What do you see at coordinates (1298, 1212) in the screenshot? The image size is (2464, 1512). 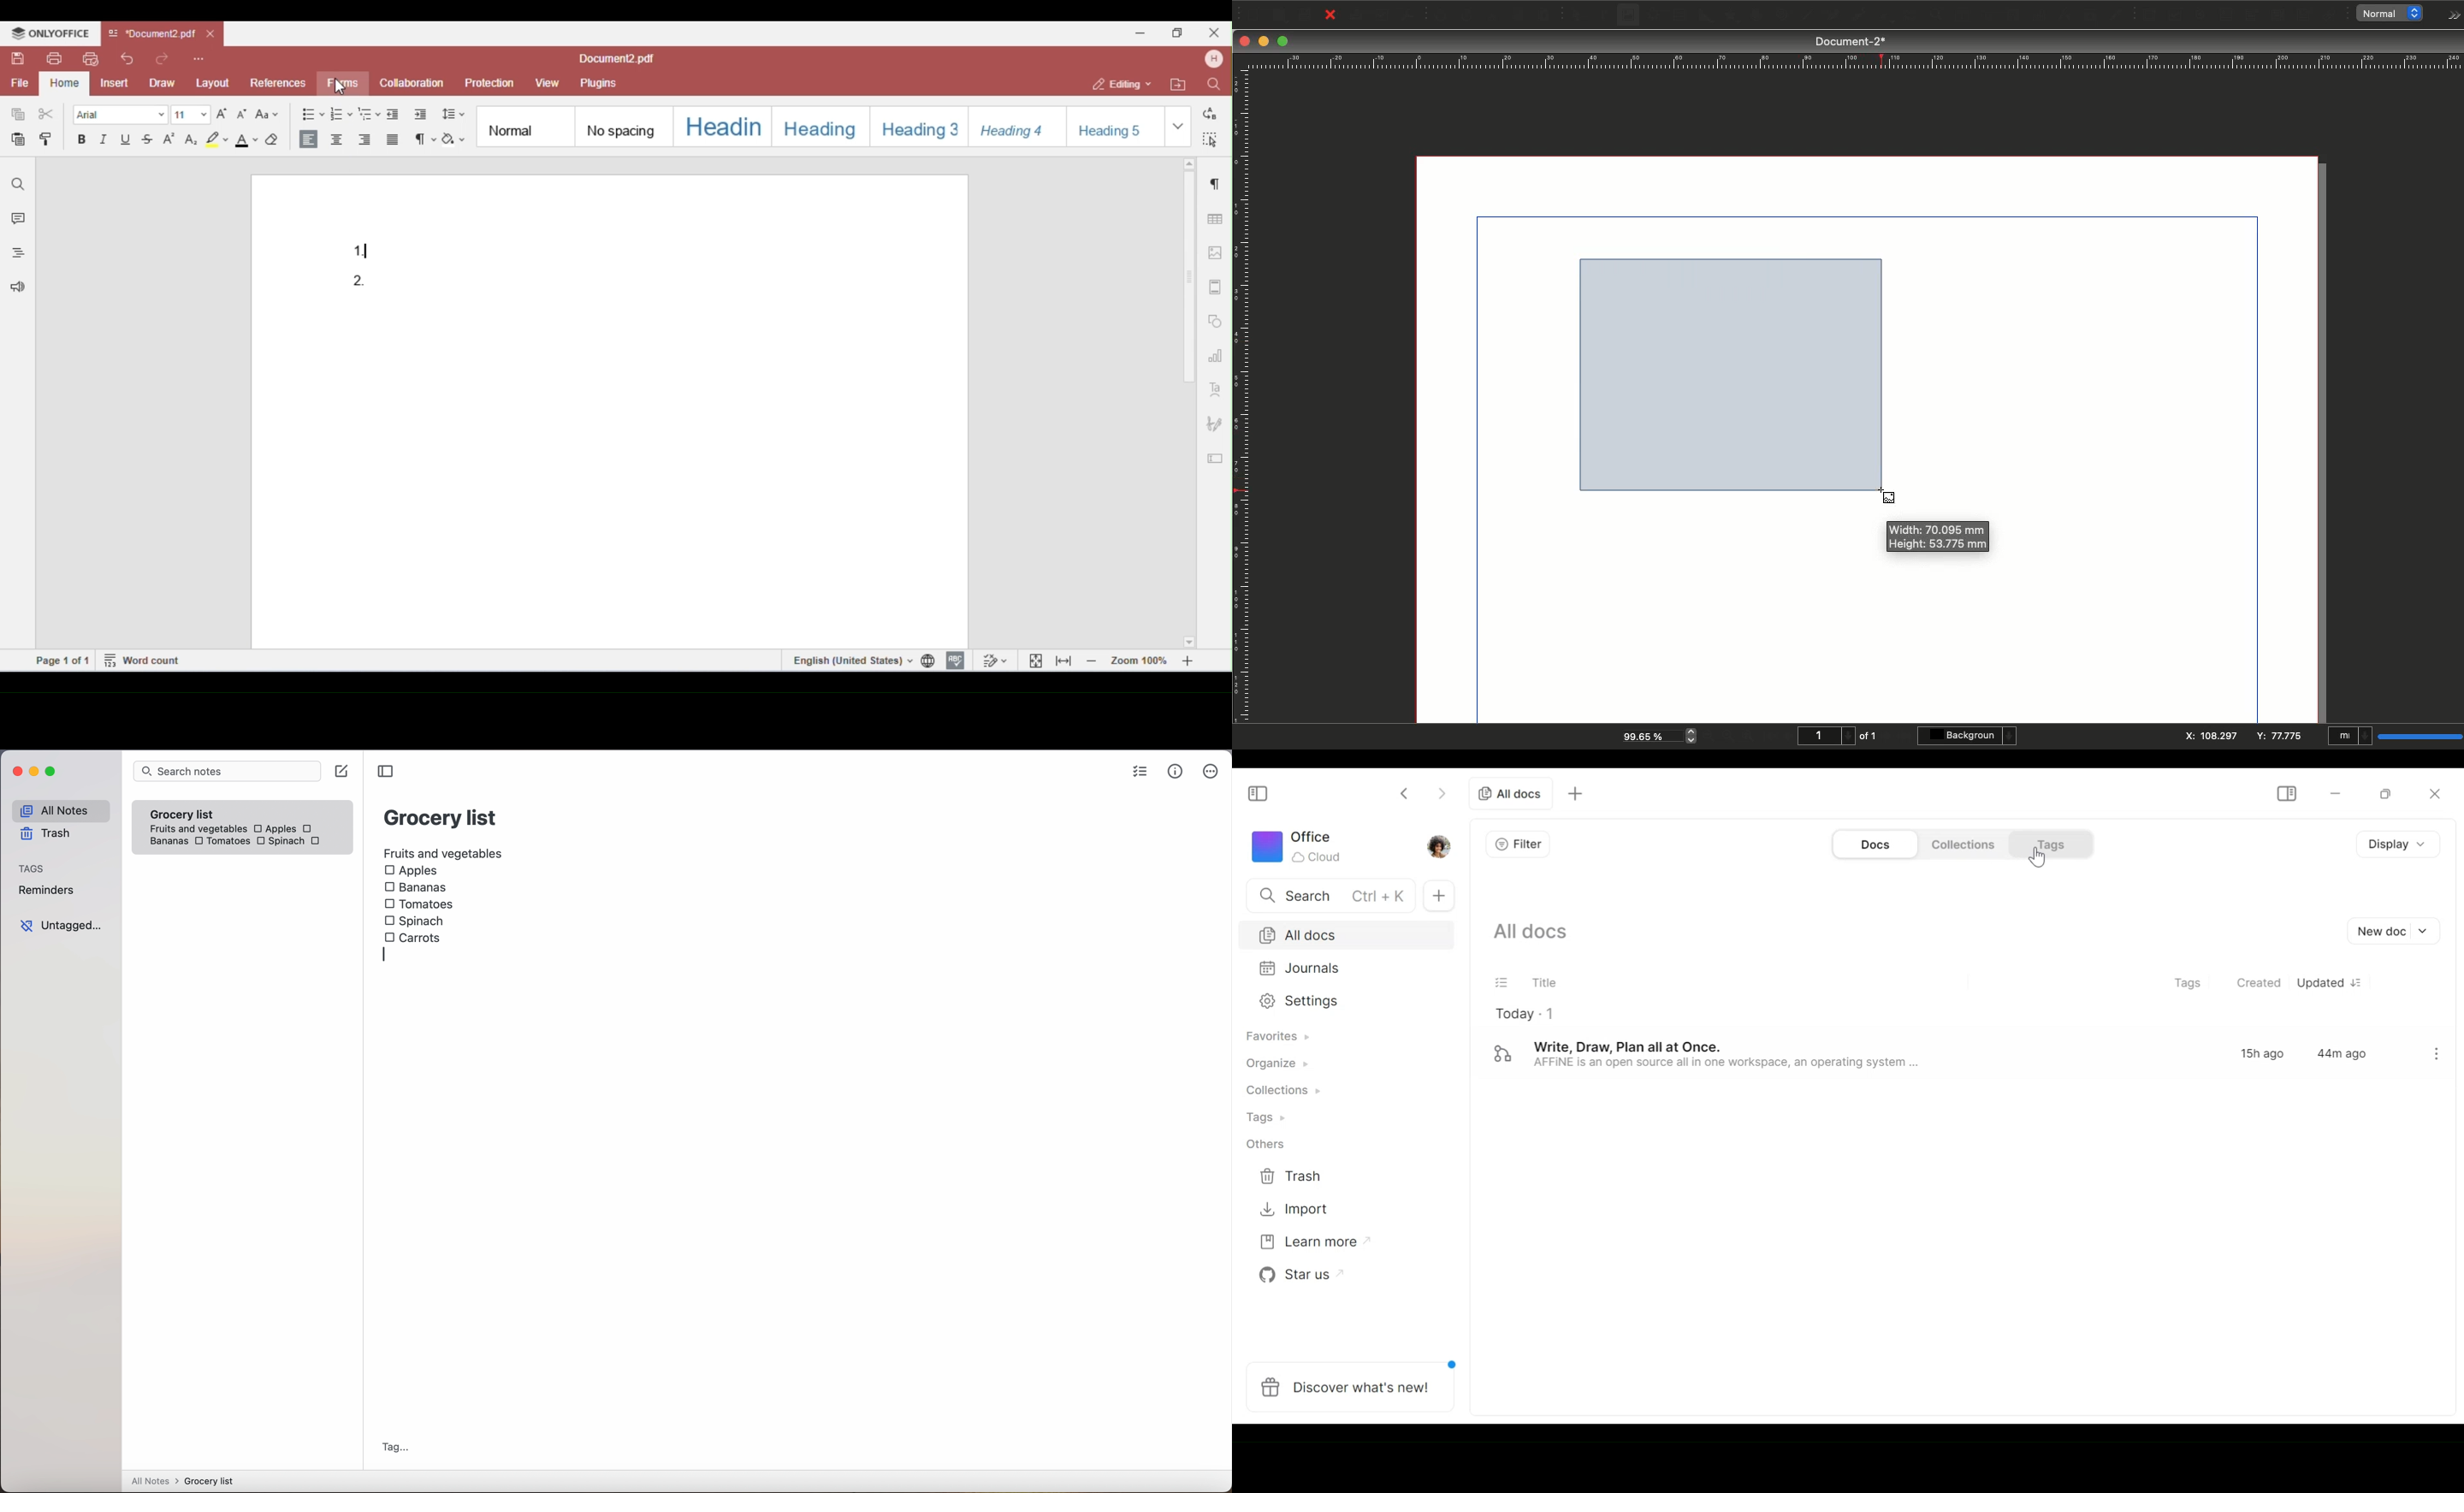 I see `Import` at bounding box center [1298, 1212].